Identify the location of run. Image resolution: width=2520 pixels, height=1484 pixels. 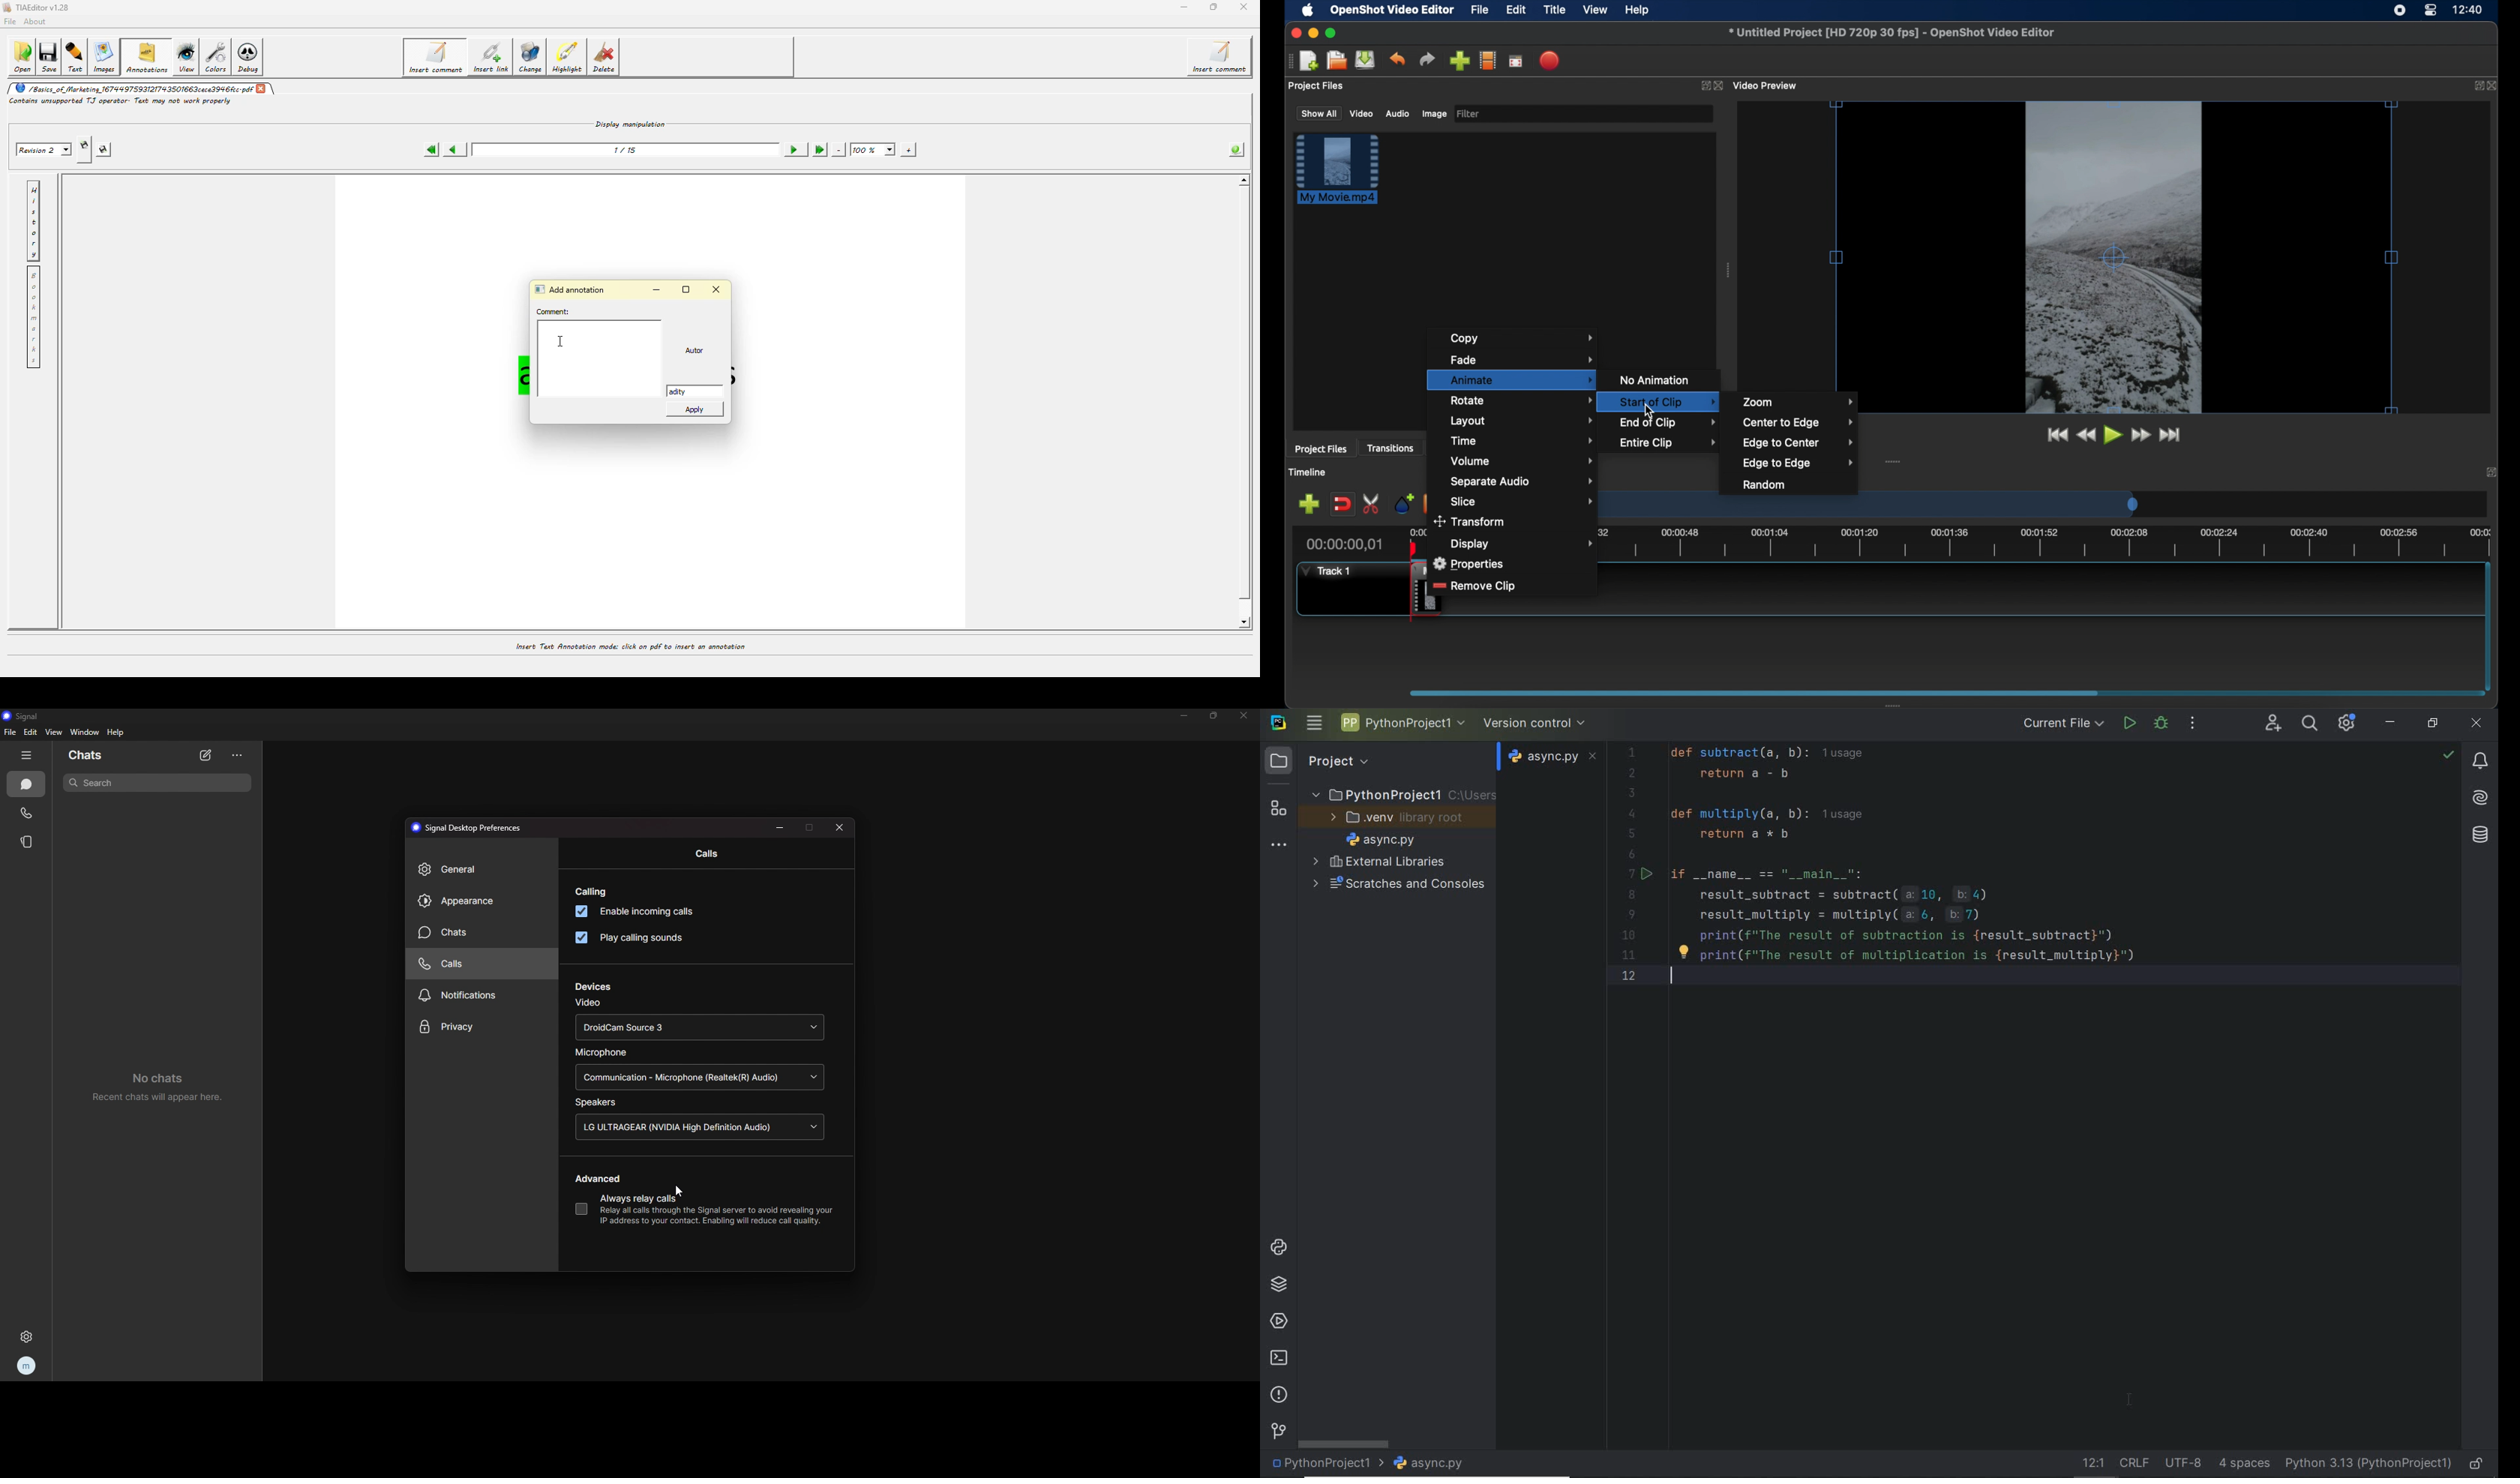
(2129, 725).